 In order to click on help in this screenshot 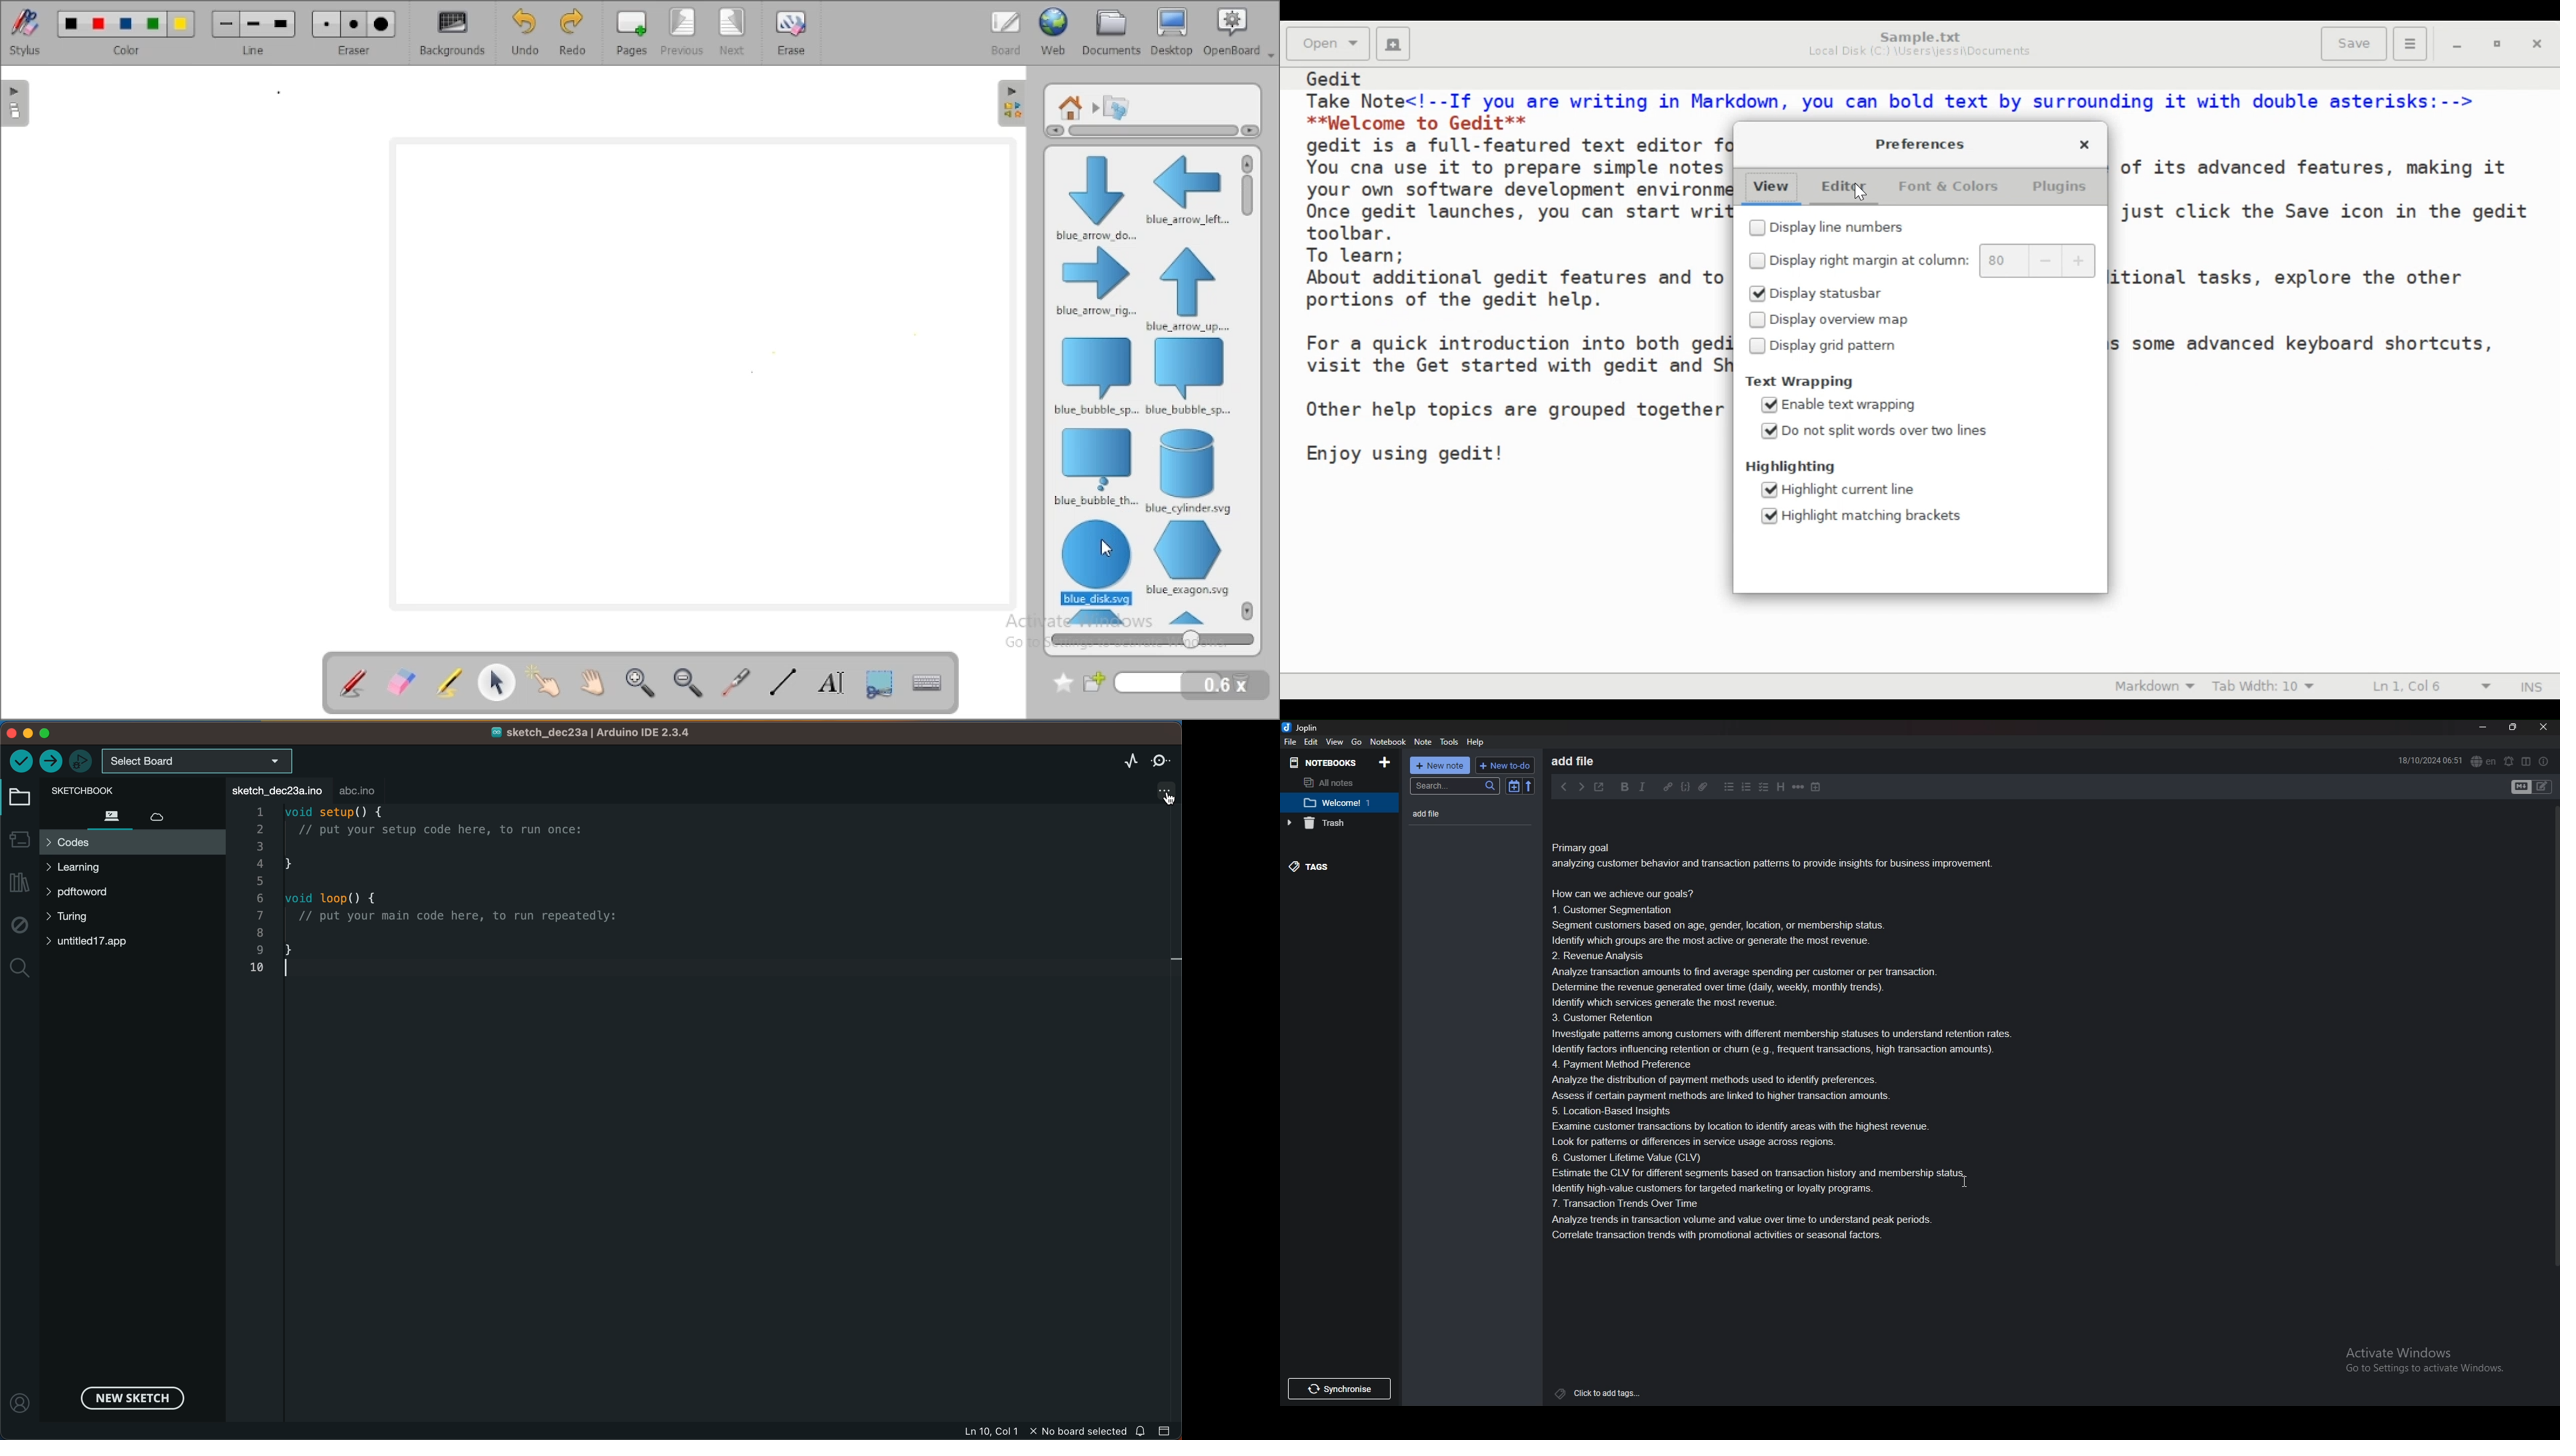, I will do `click(1475, 743)`.